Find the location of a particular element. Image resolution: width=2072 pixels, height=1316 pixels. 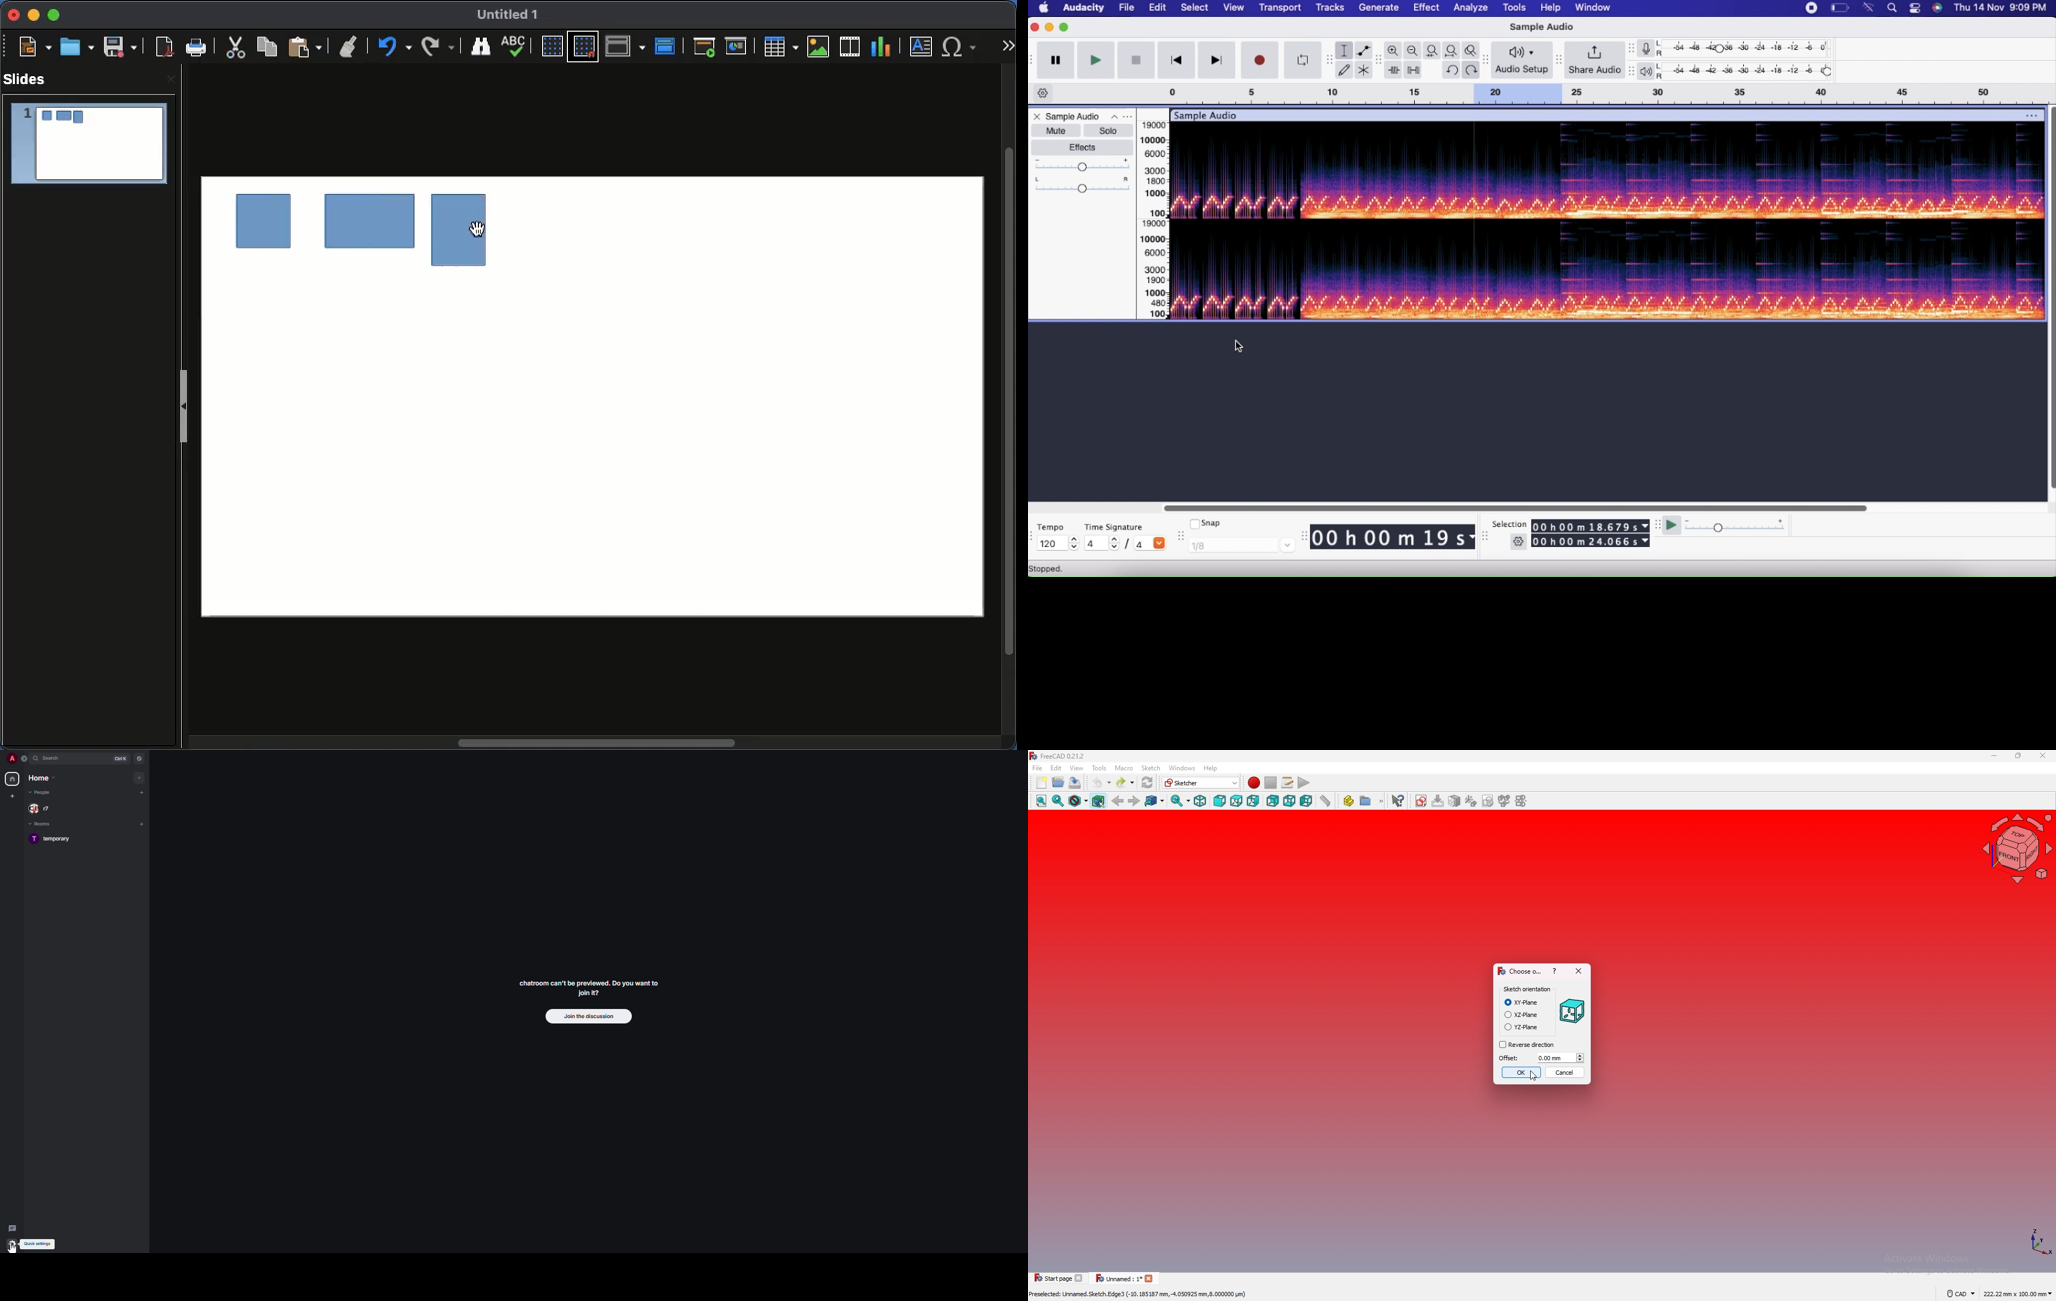

xy plane is located at coordinates (1523, 1003).